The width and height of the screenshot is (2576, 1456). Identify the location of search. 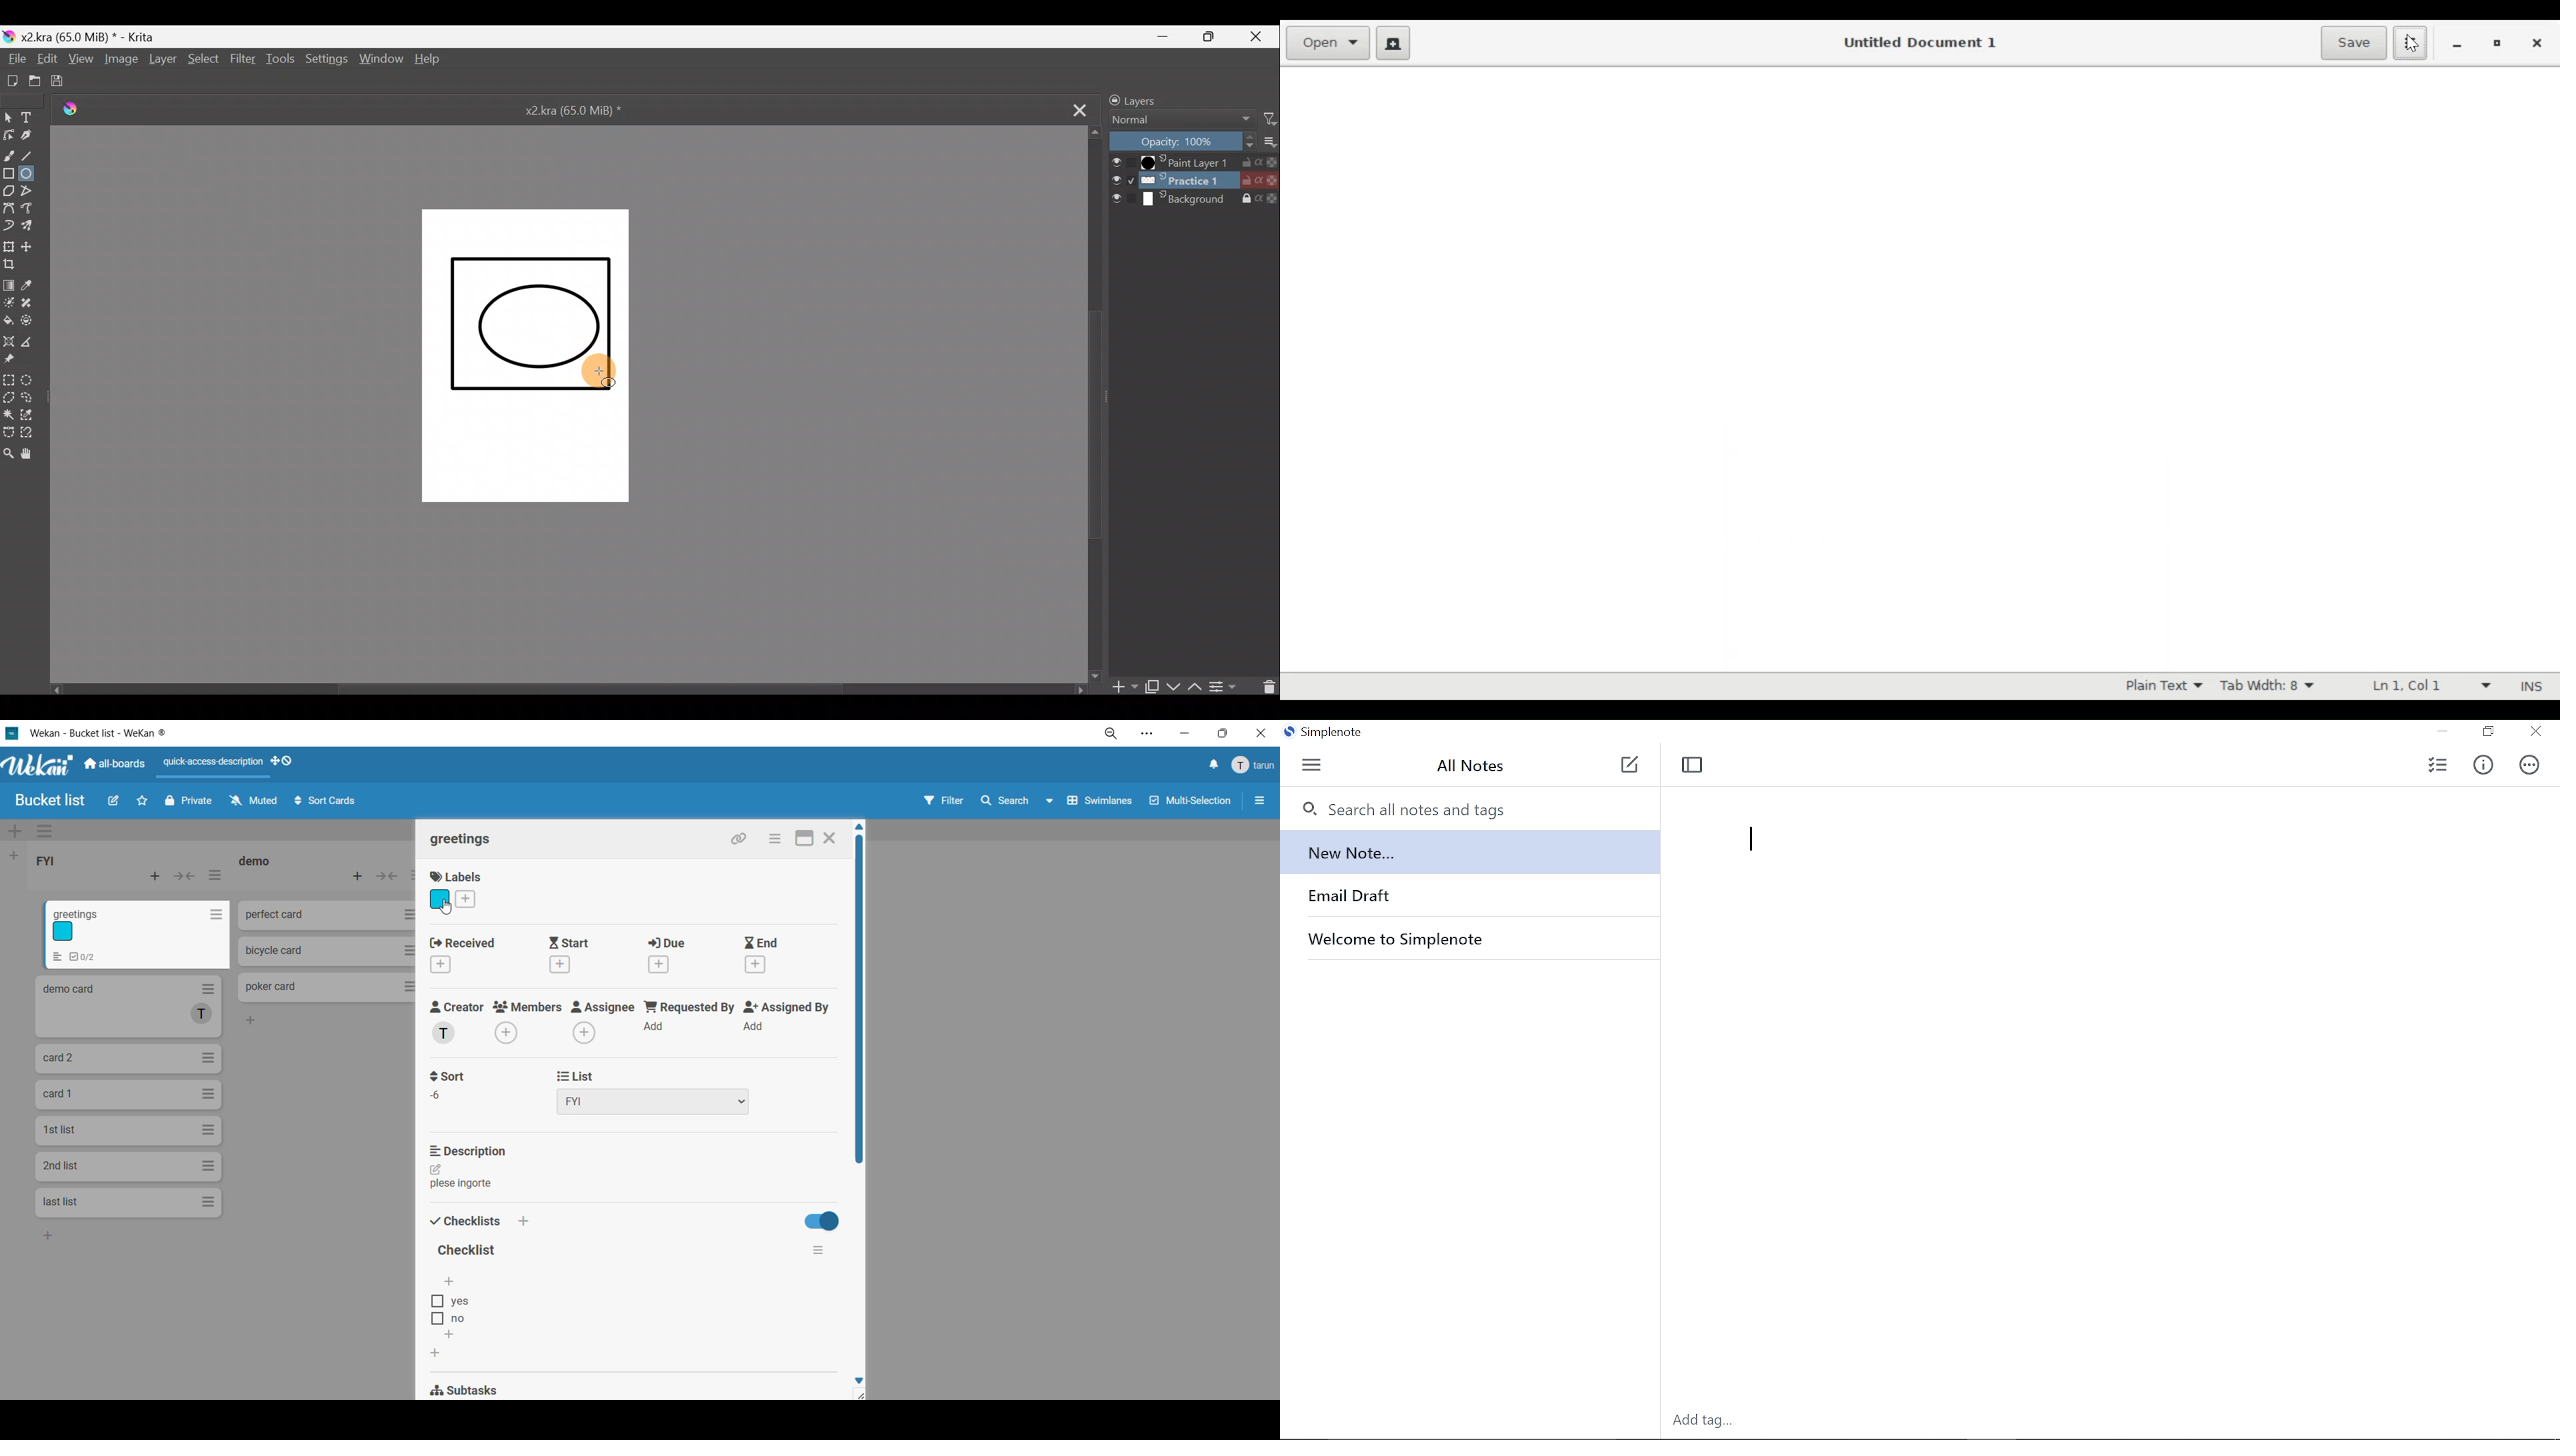
(1005, 803).